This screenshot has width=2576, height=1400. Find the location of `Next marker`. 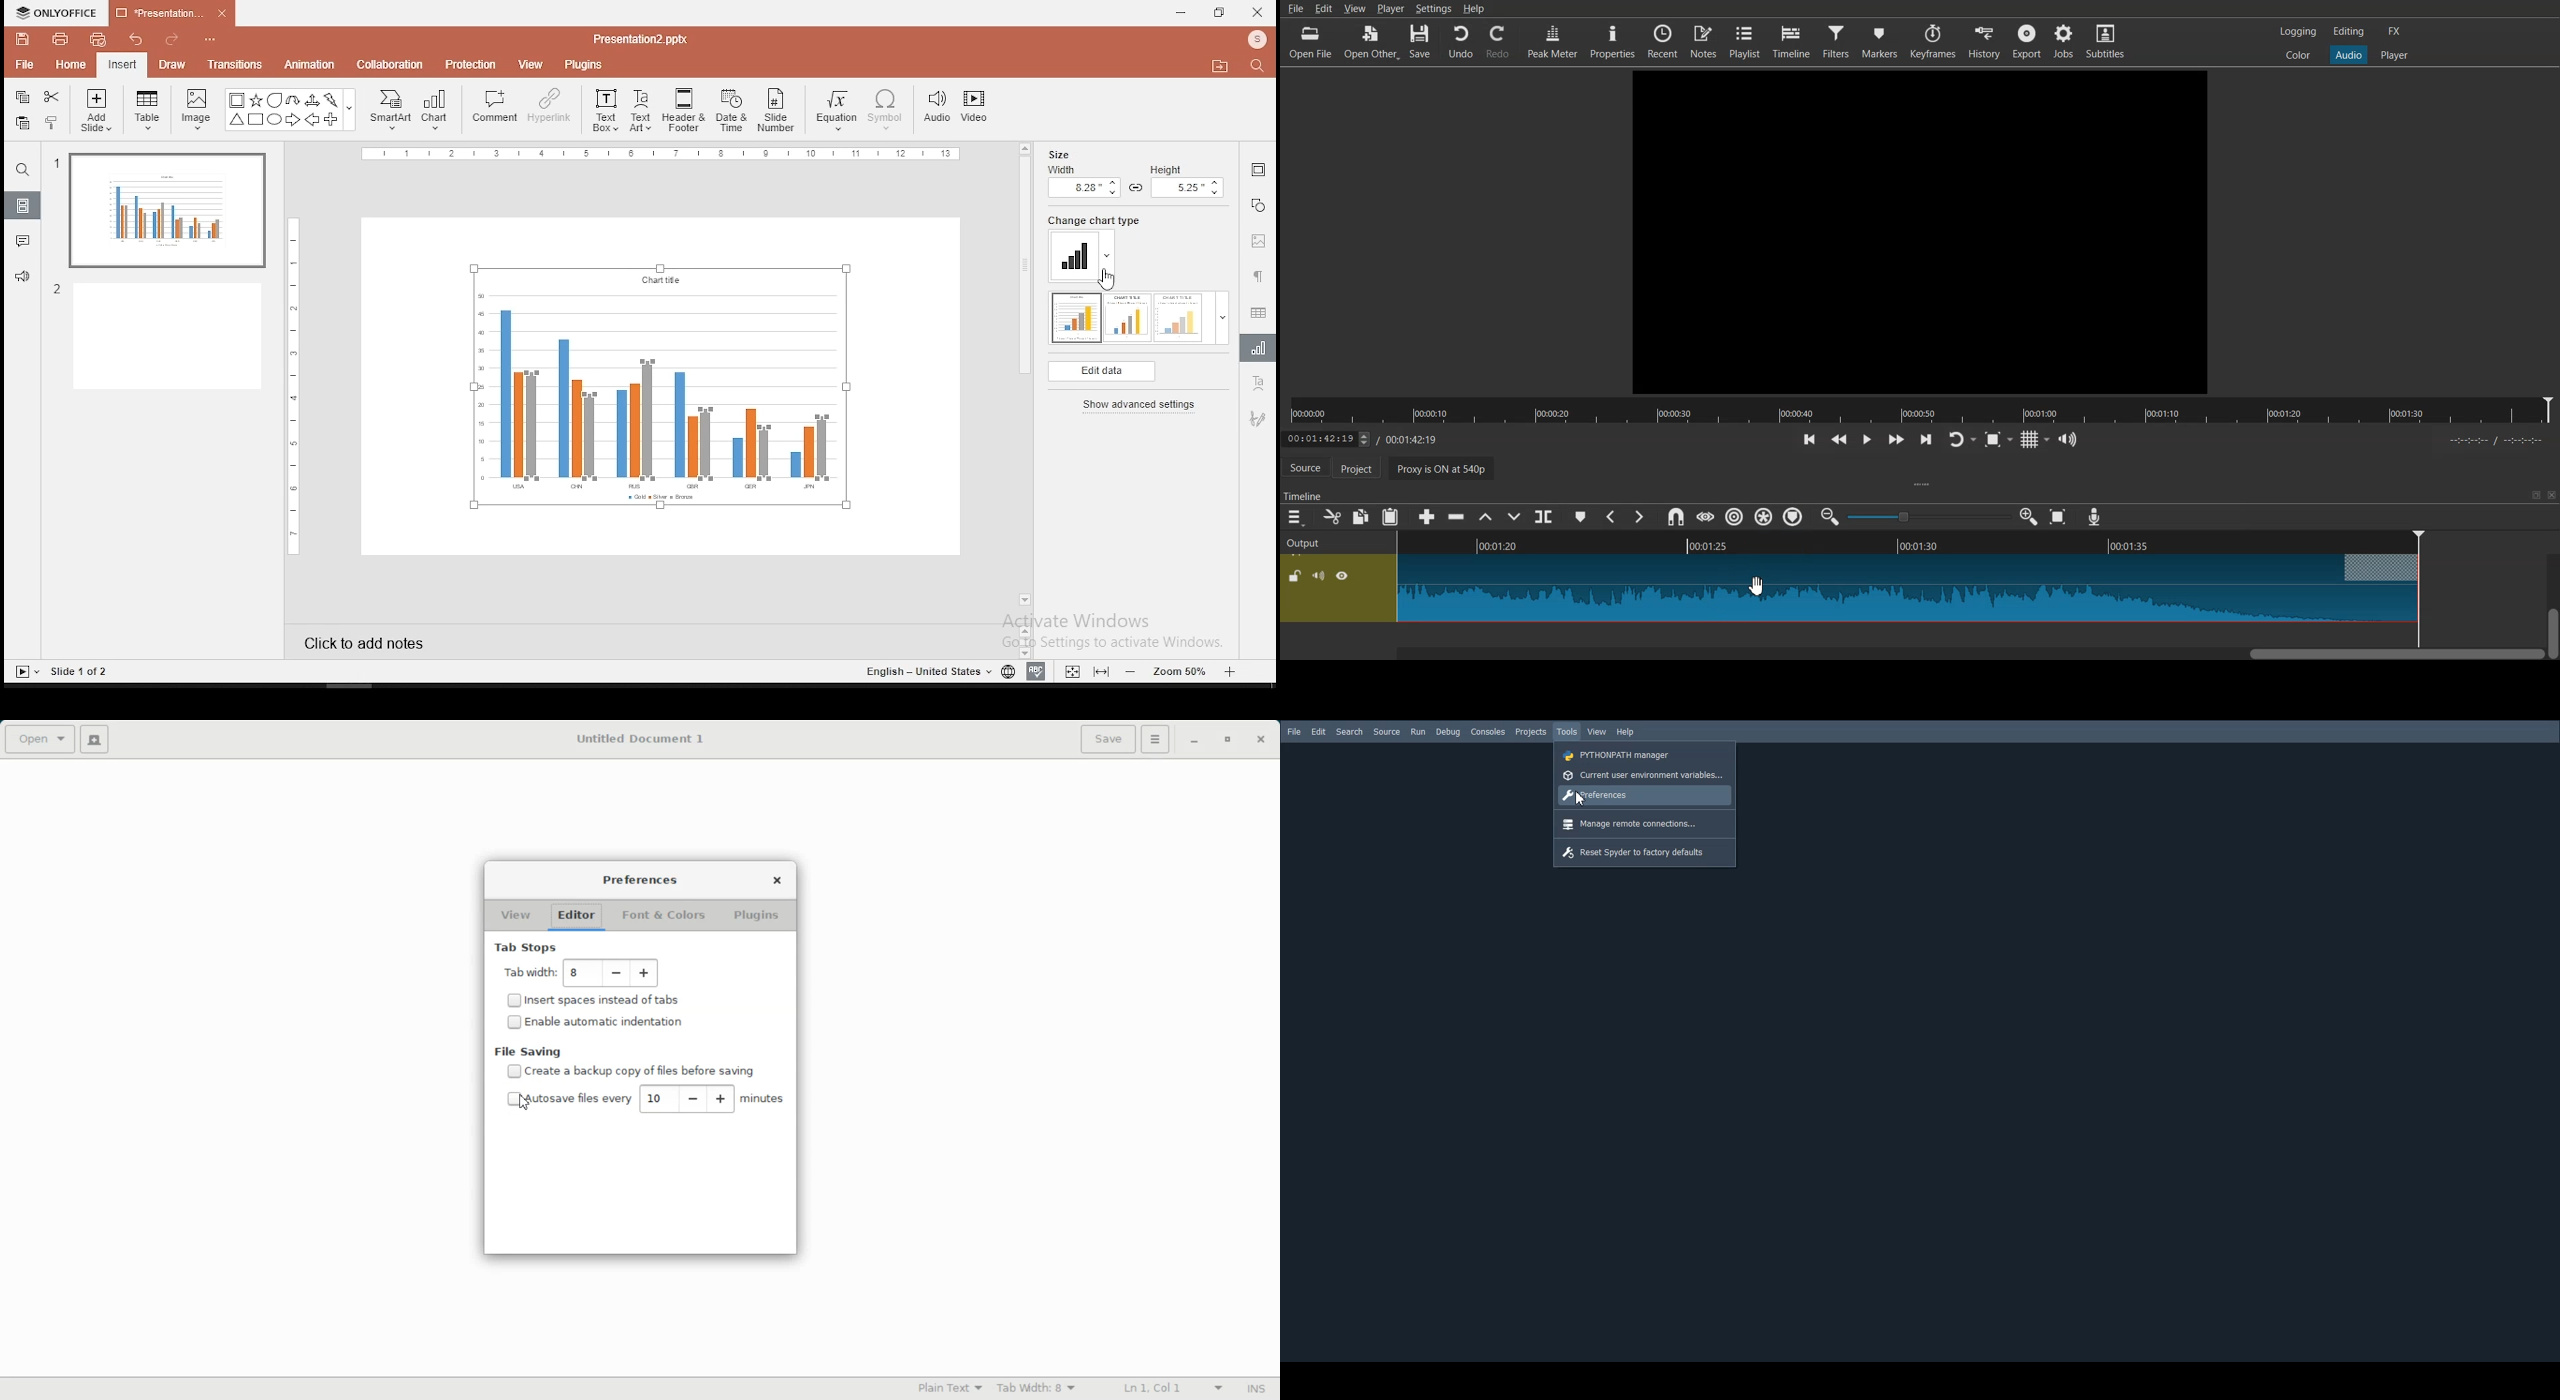

Next marker is located at coordinates (1639, 516).